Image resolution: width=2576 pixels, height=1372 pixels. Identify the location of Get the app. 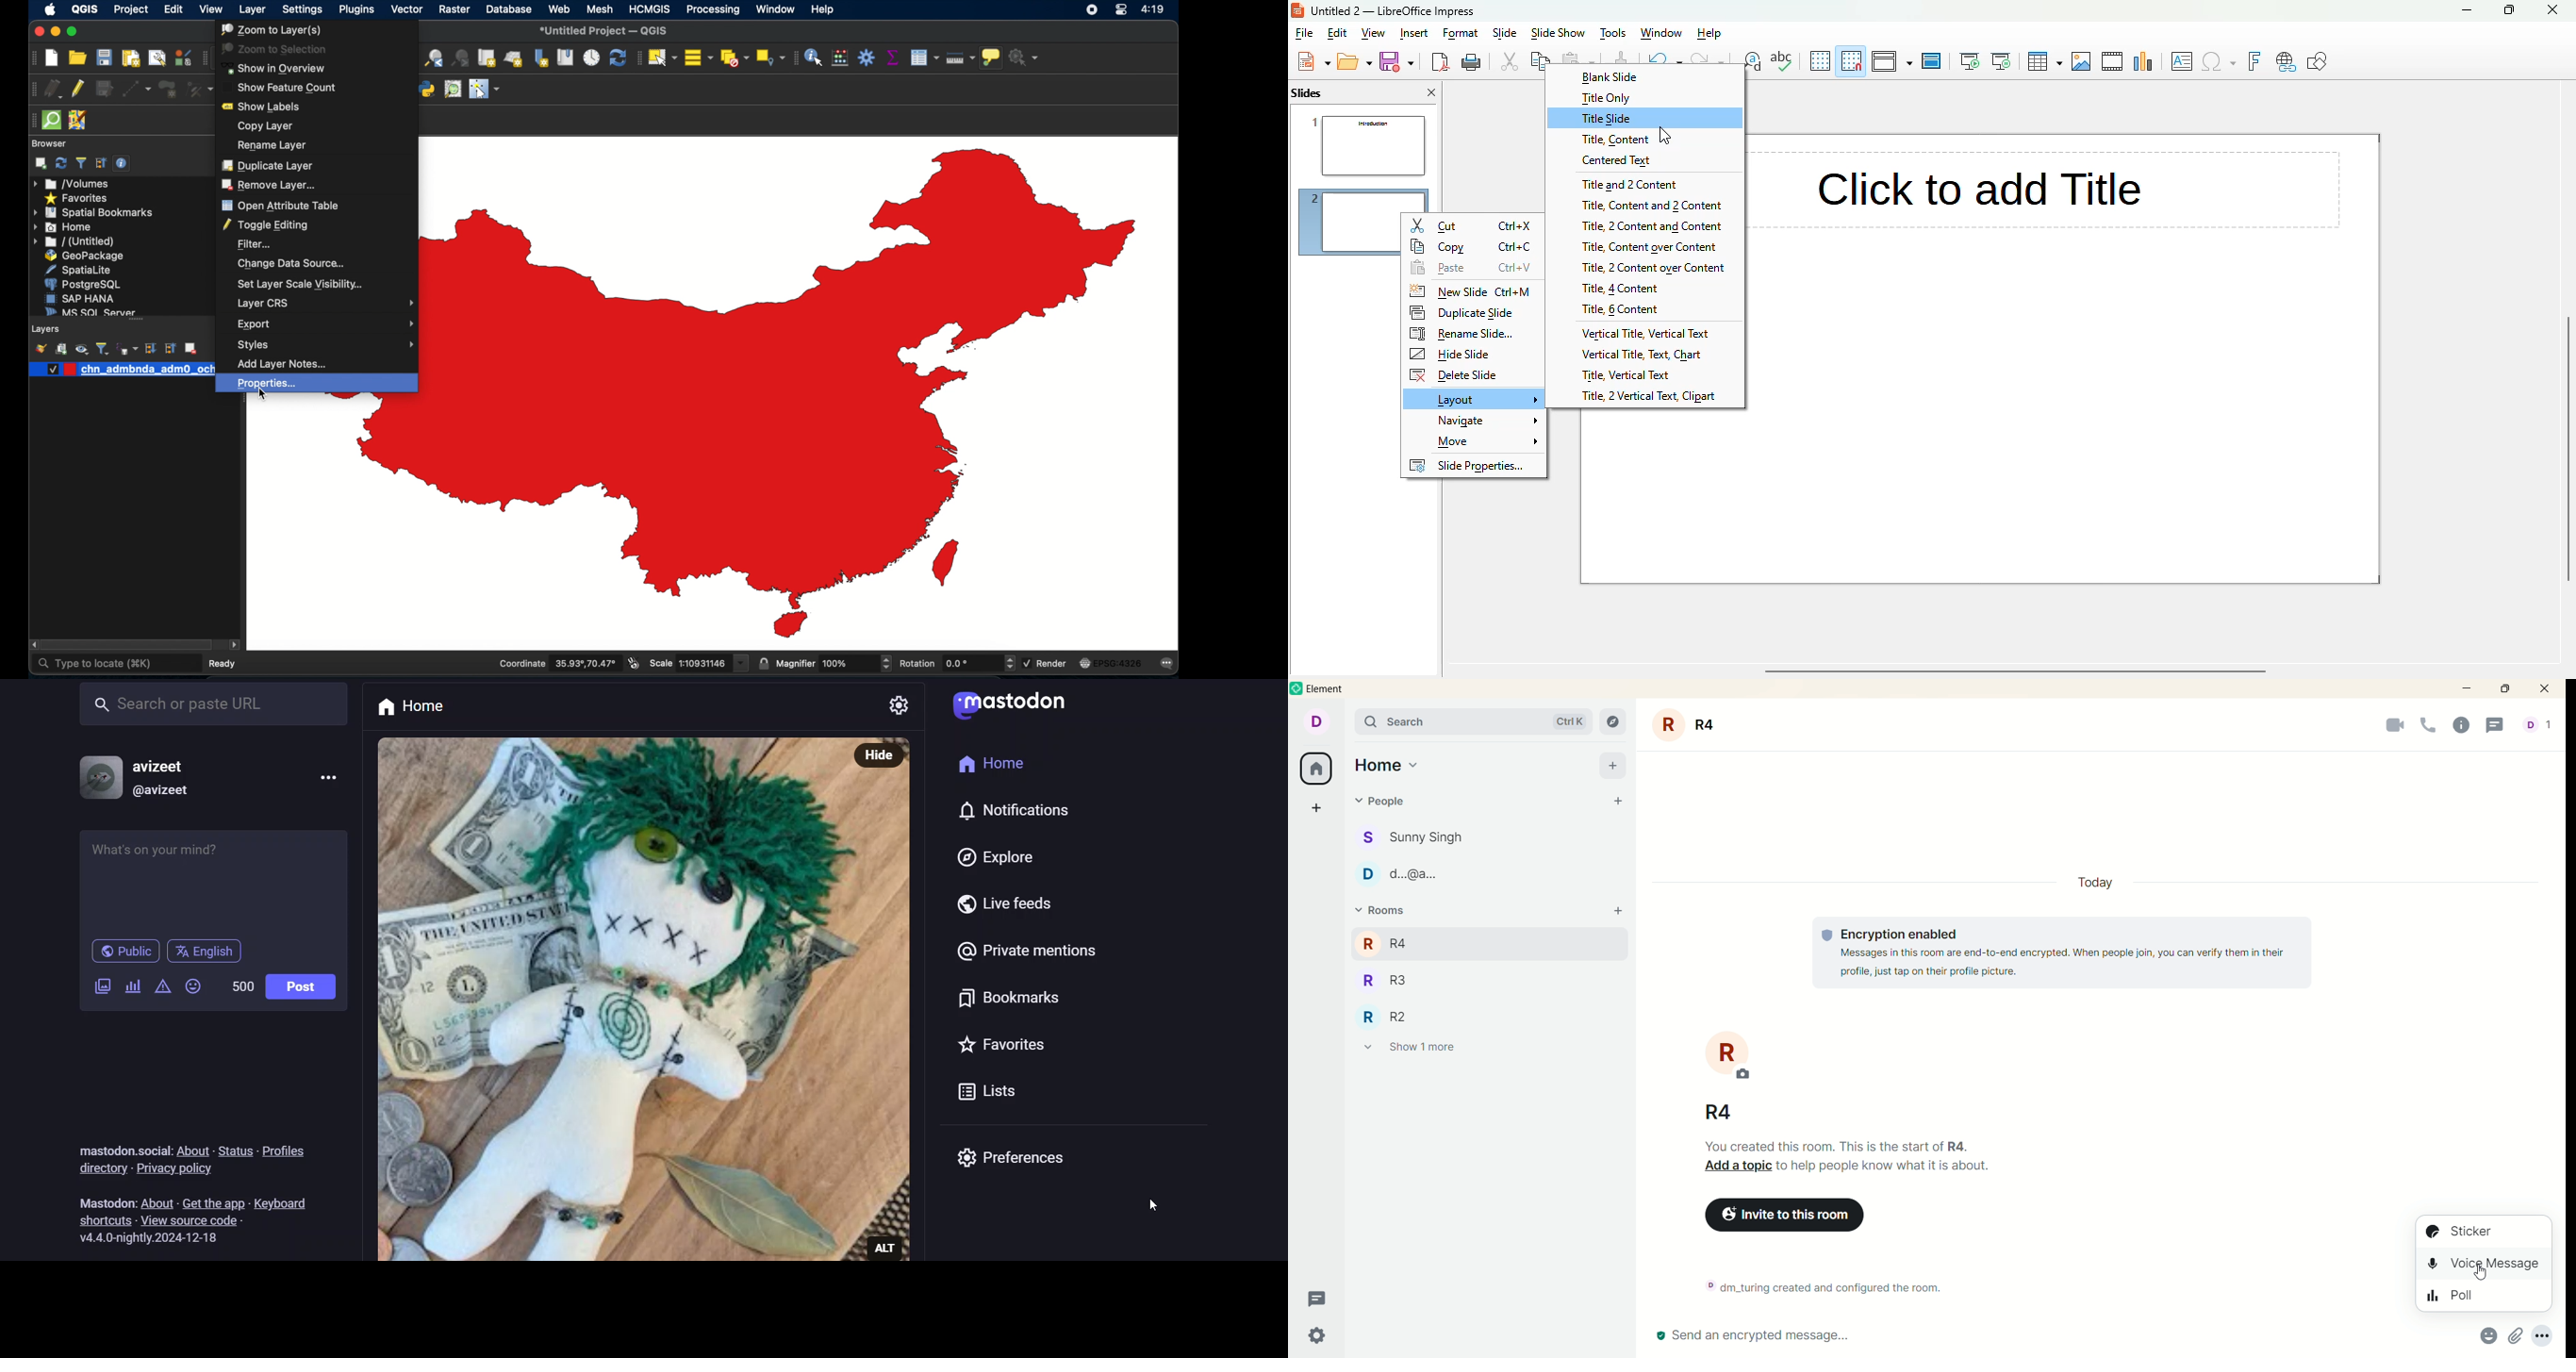
(214, 1204).